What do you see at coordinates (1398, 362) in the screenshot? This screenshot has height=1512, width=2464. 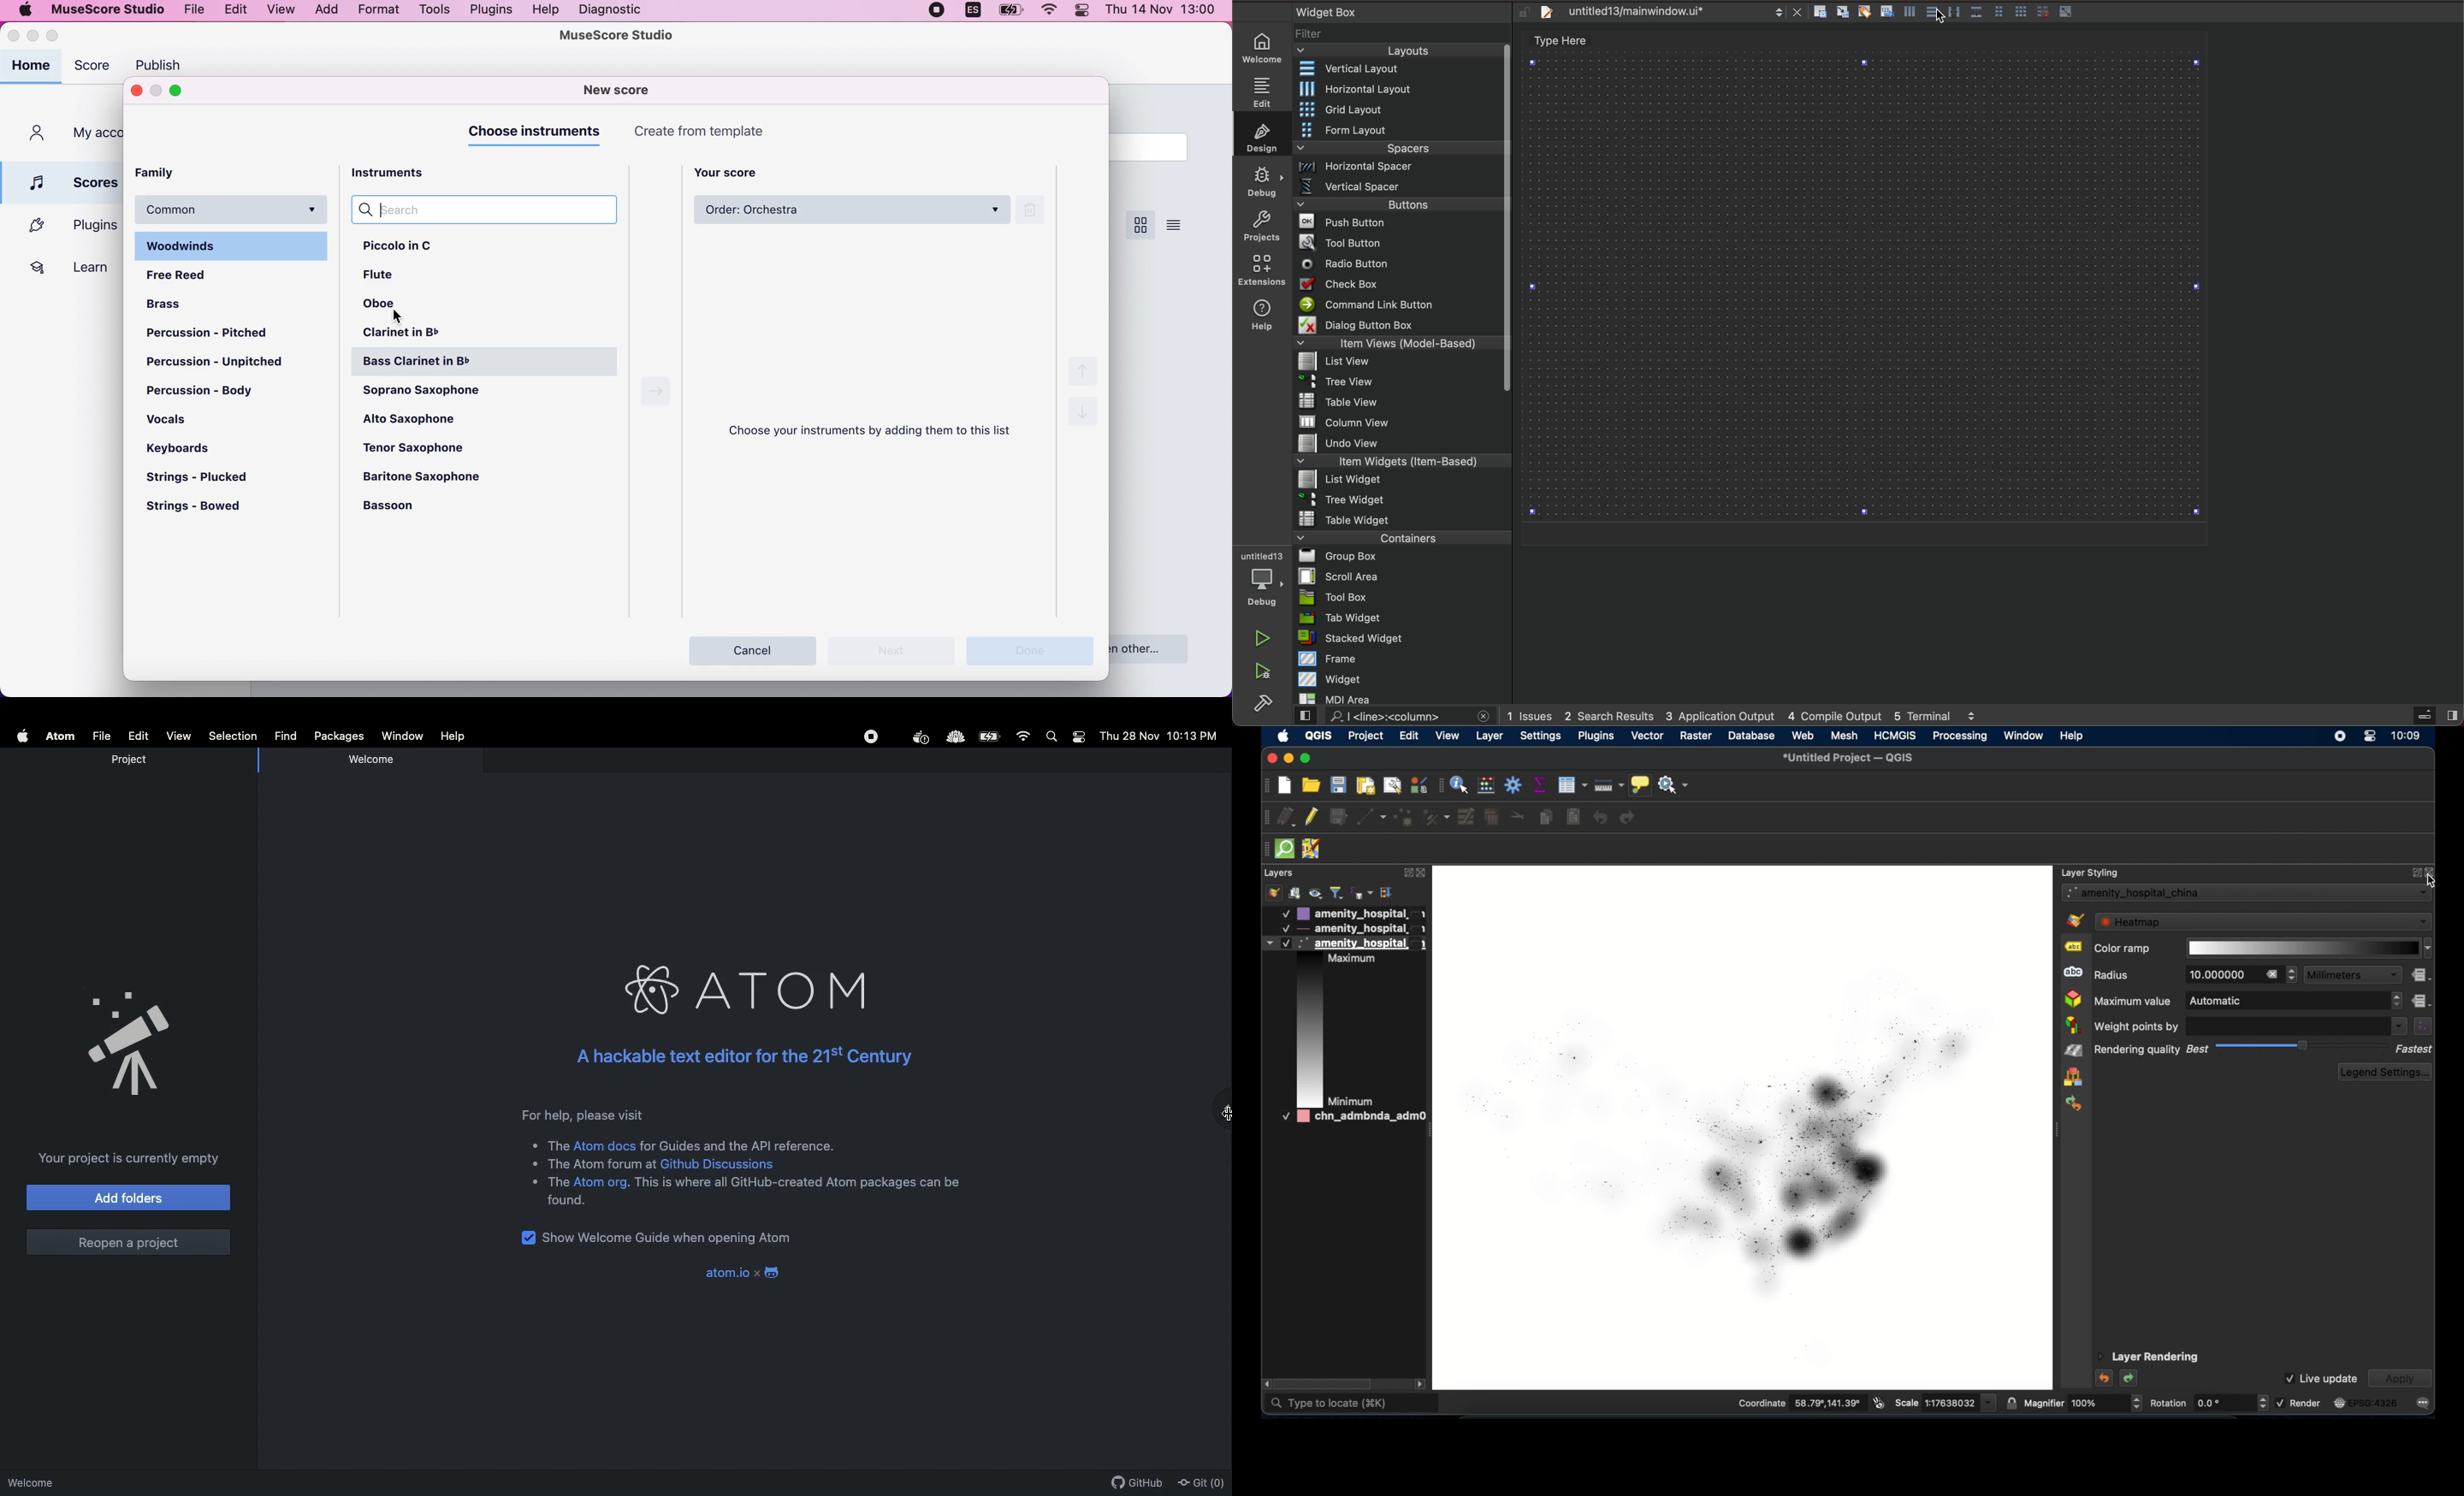 I see `list view` at bounding box center [1398, 362].